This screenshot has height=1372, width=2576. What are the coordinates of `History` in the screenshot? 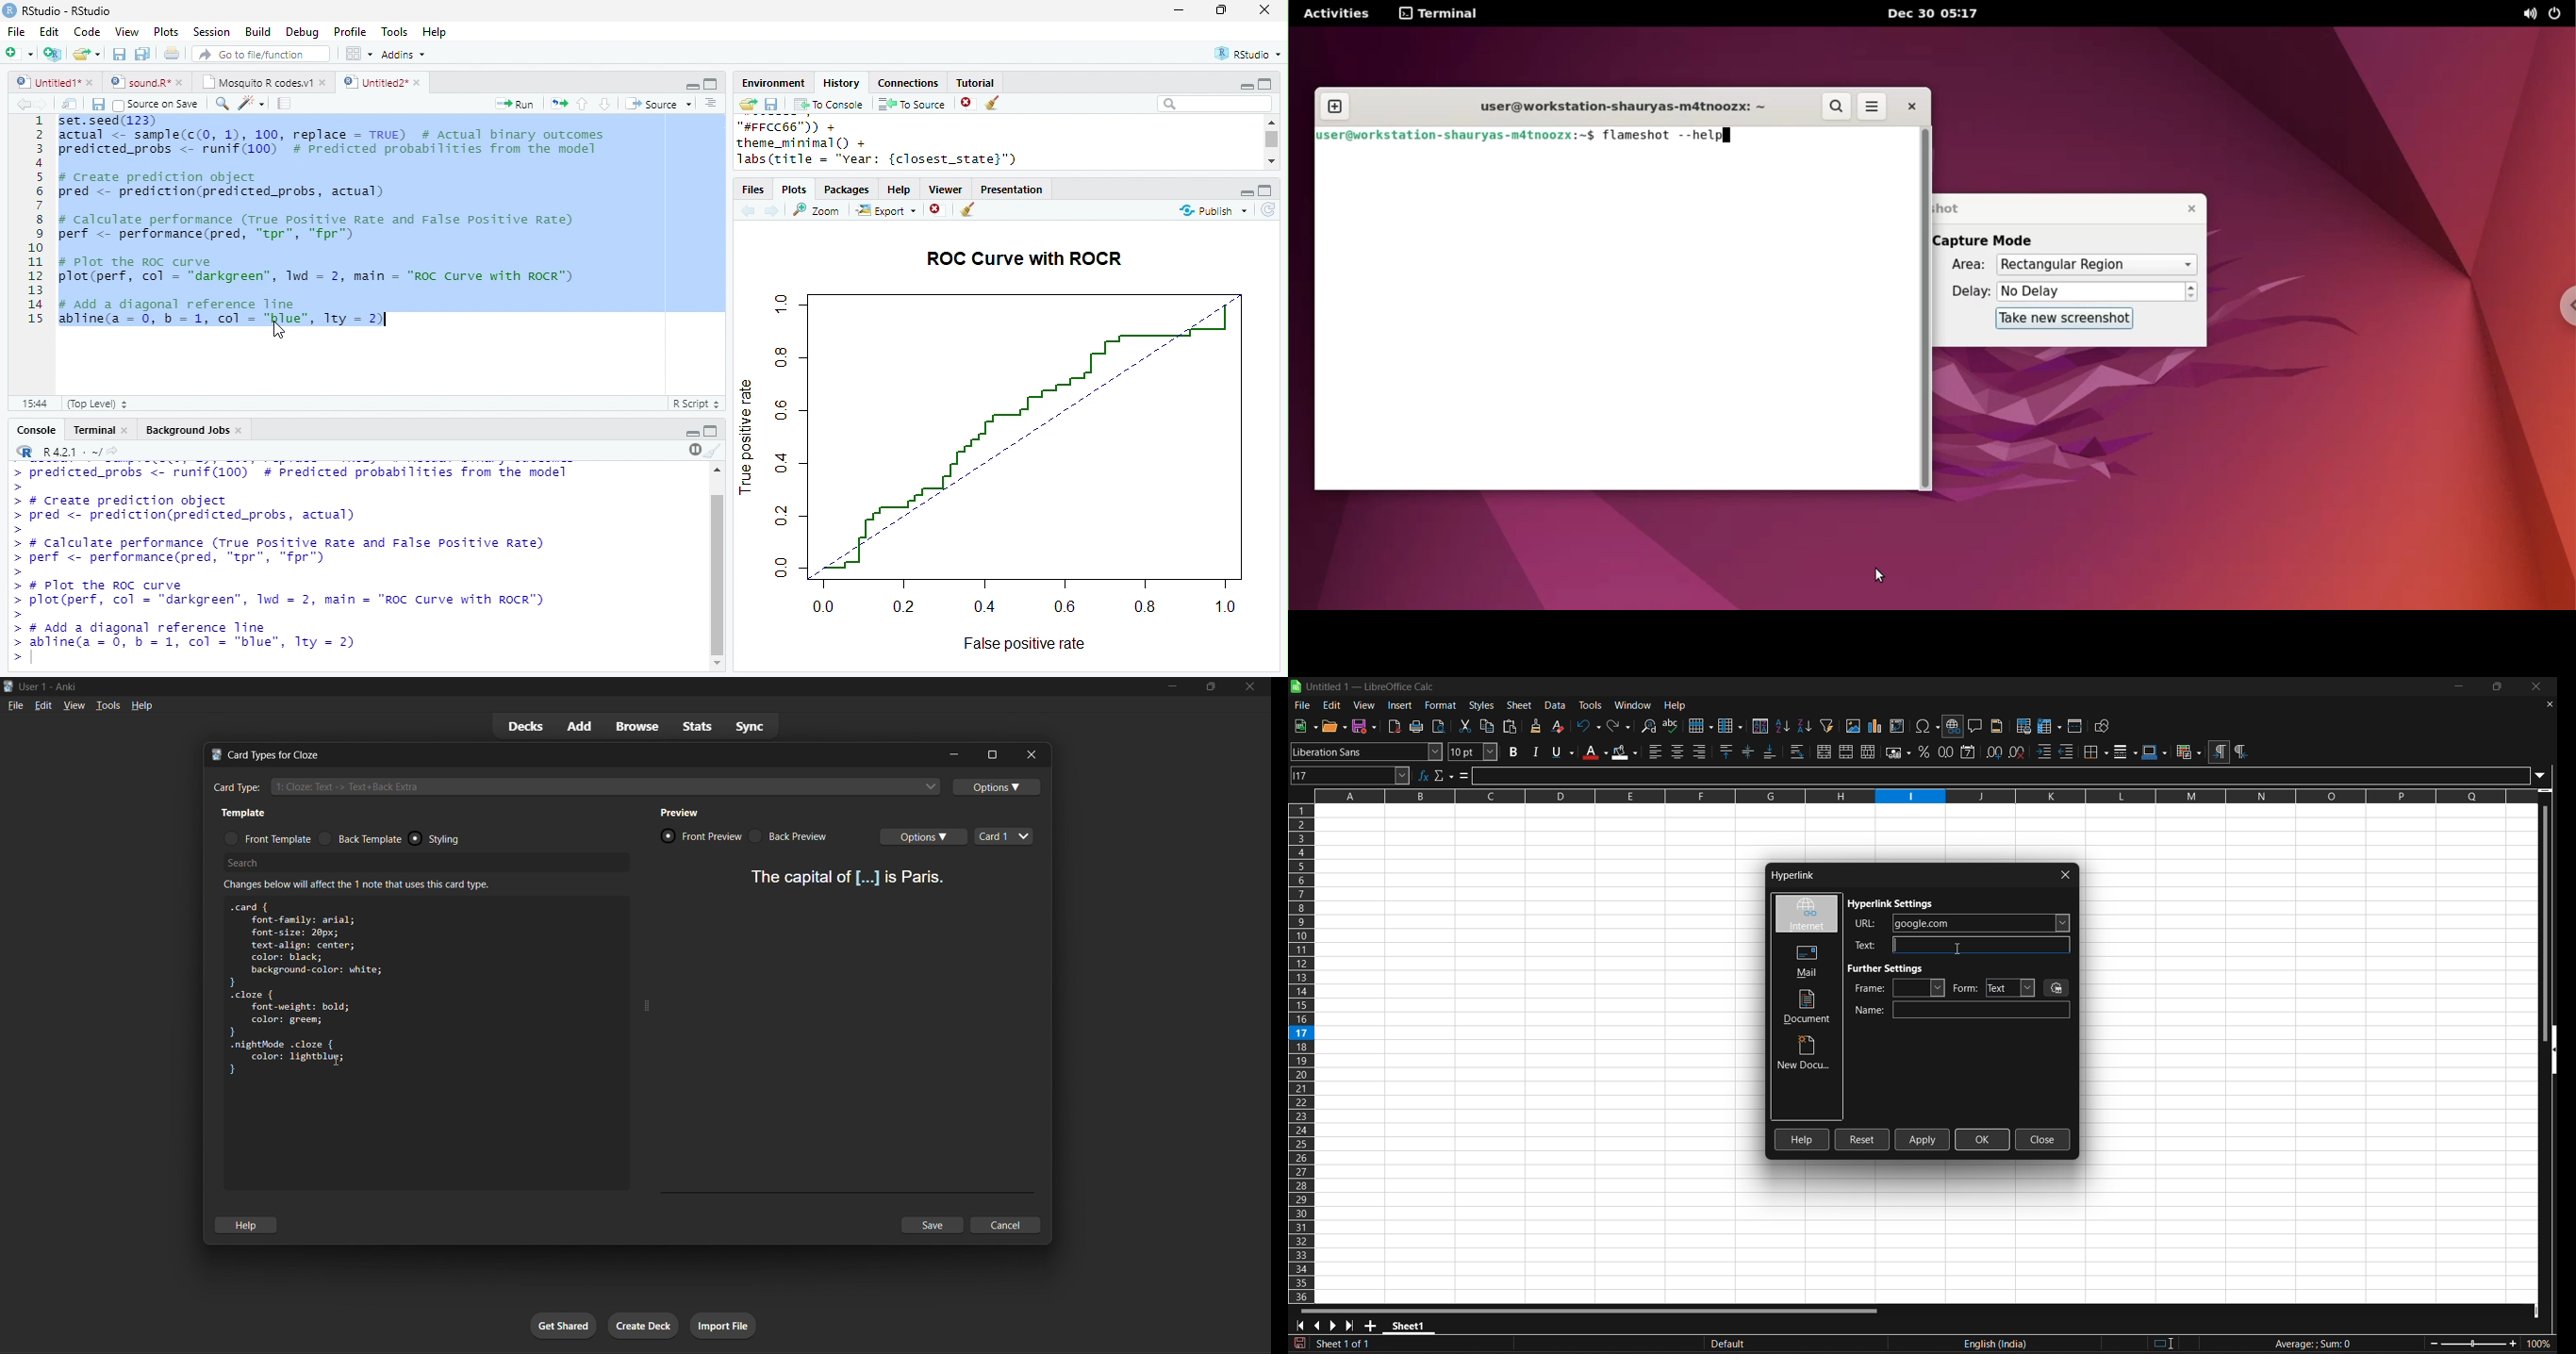 It's located at (841, 83).